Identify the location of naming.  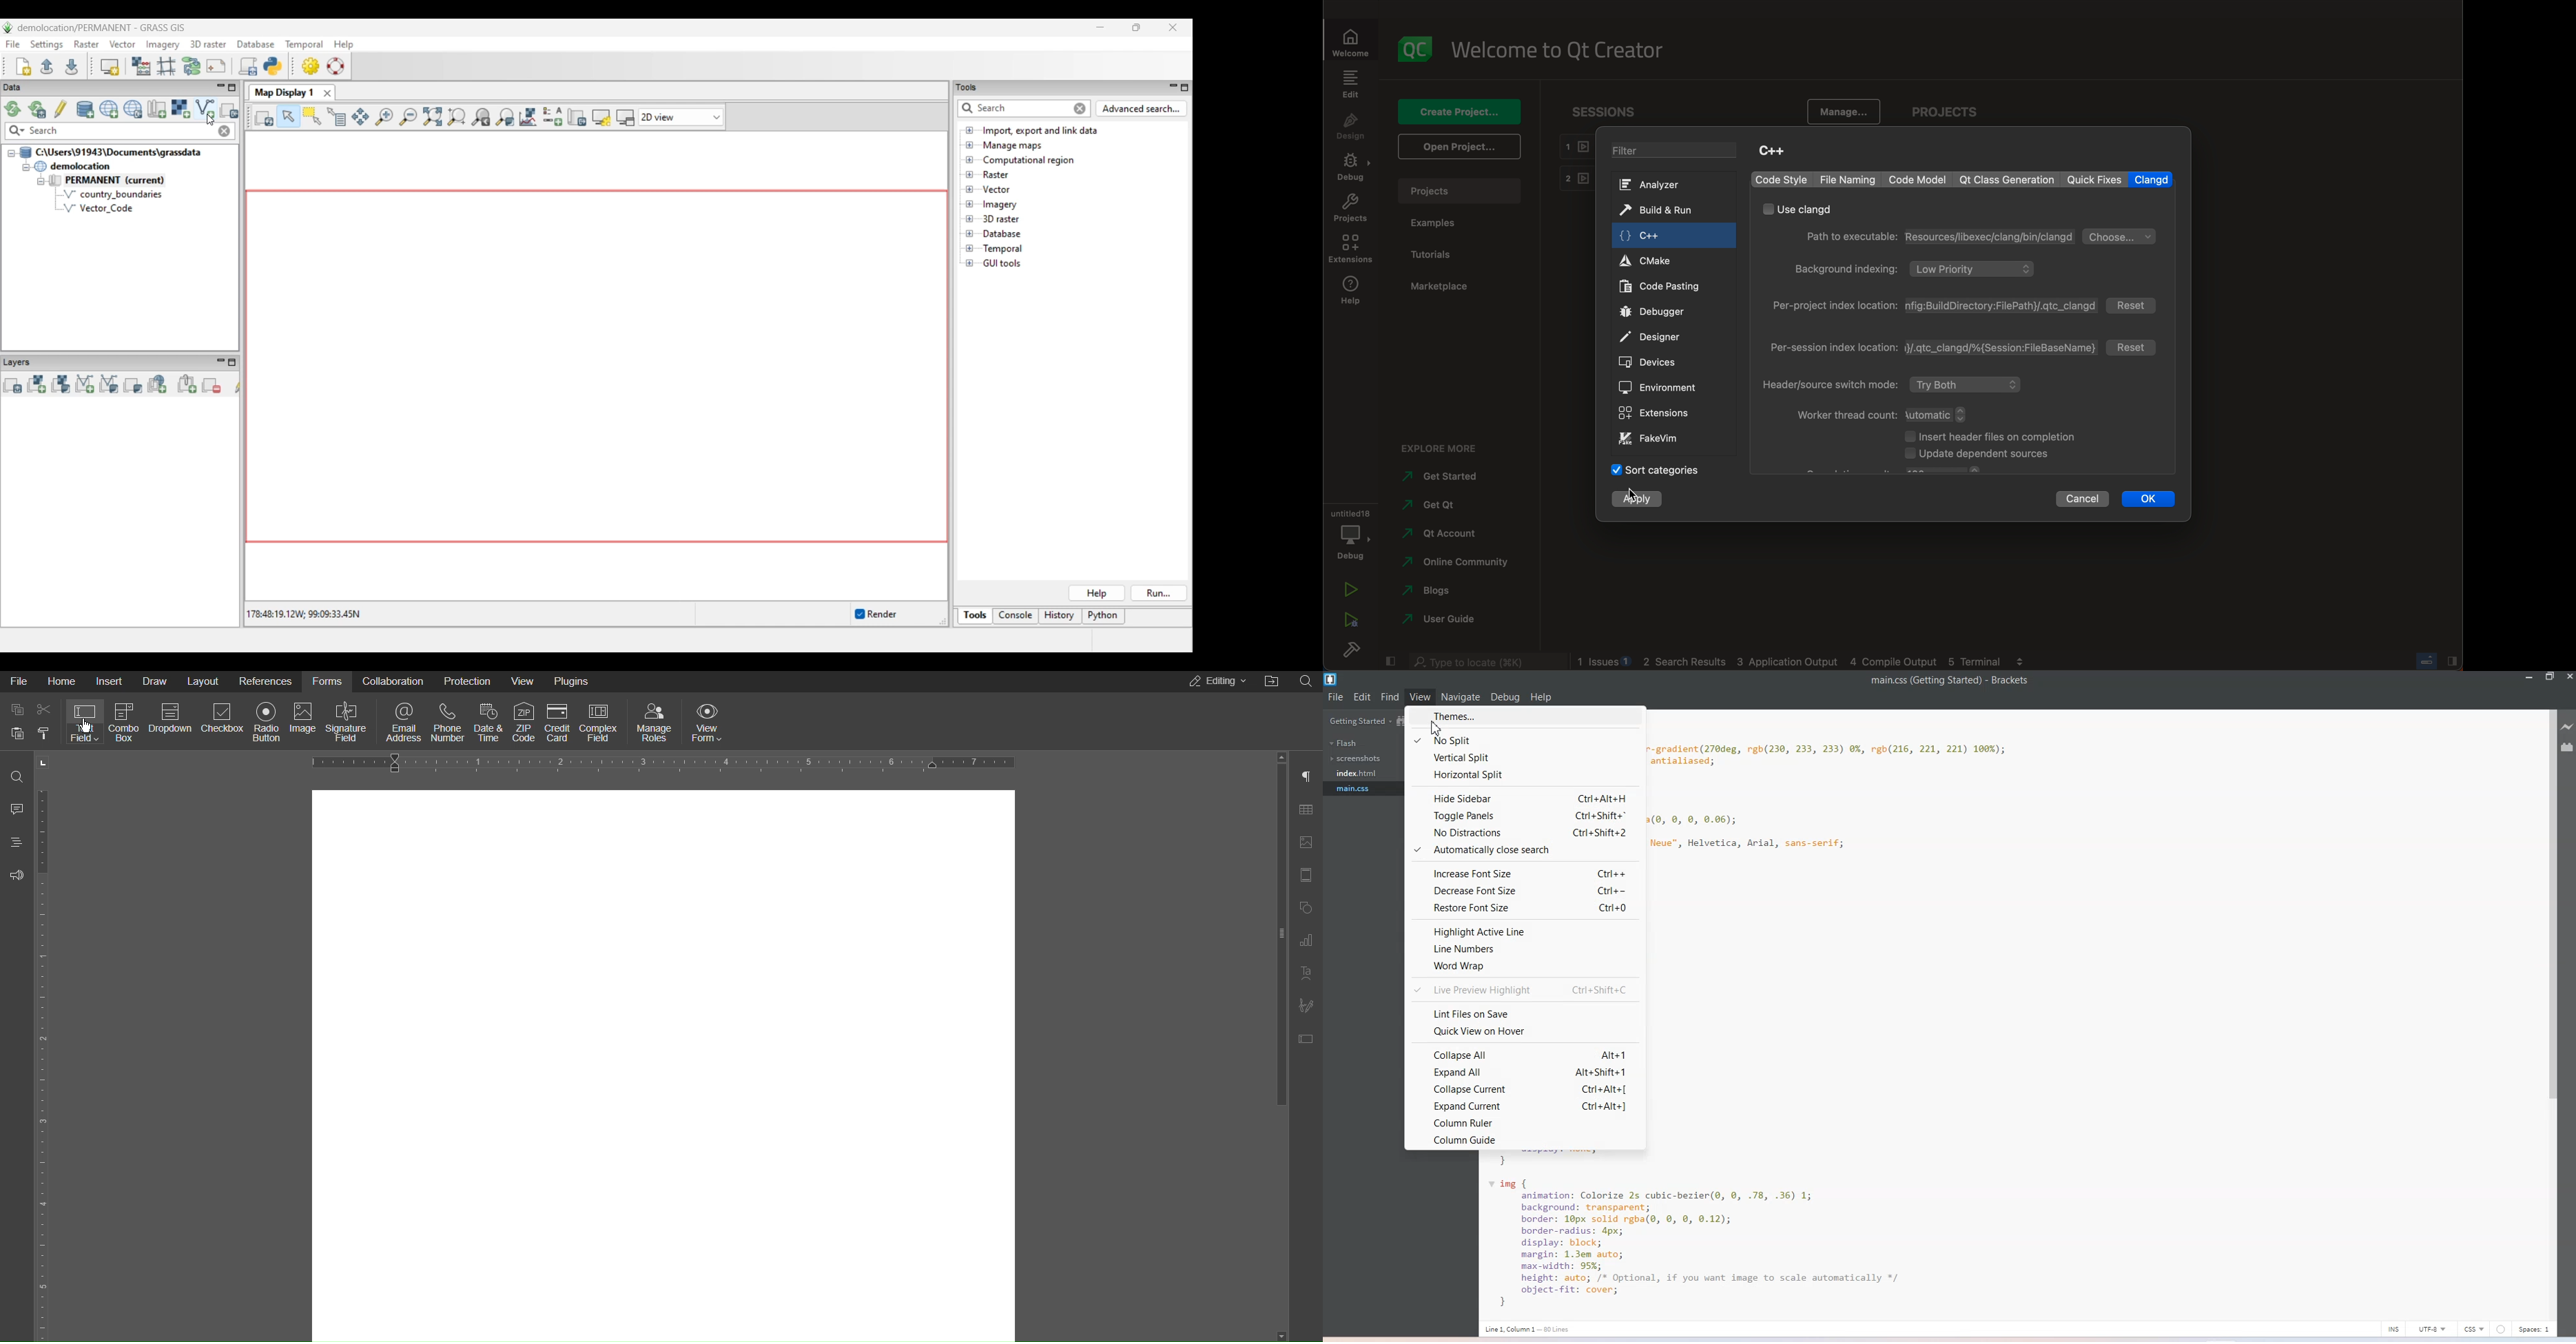
(1848, 179).